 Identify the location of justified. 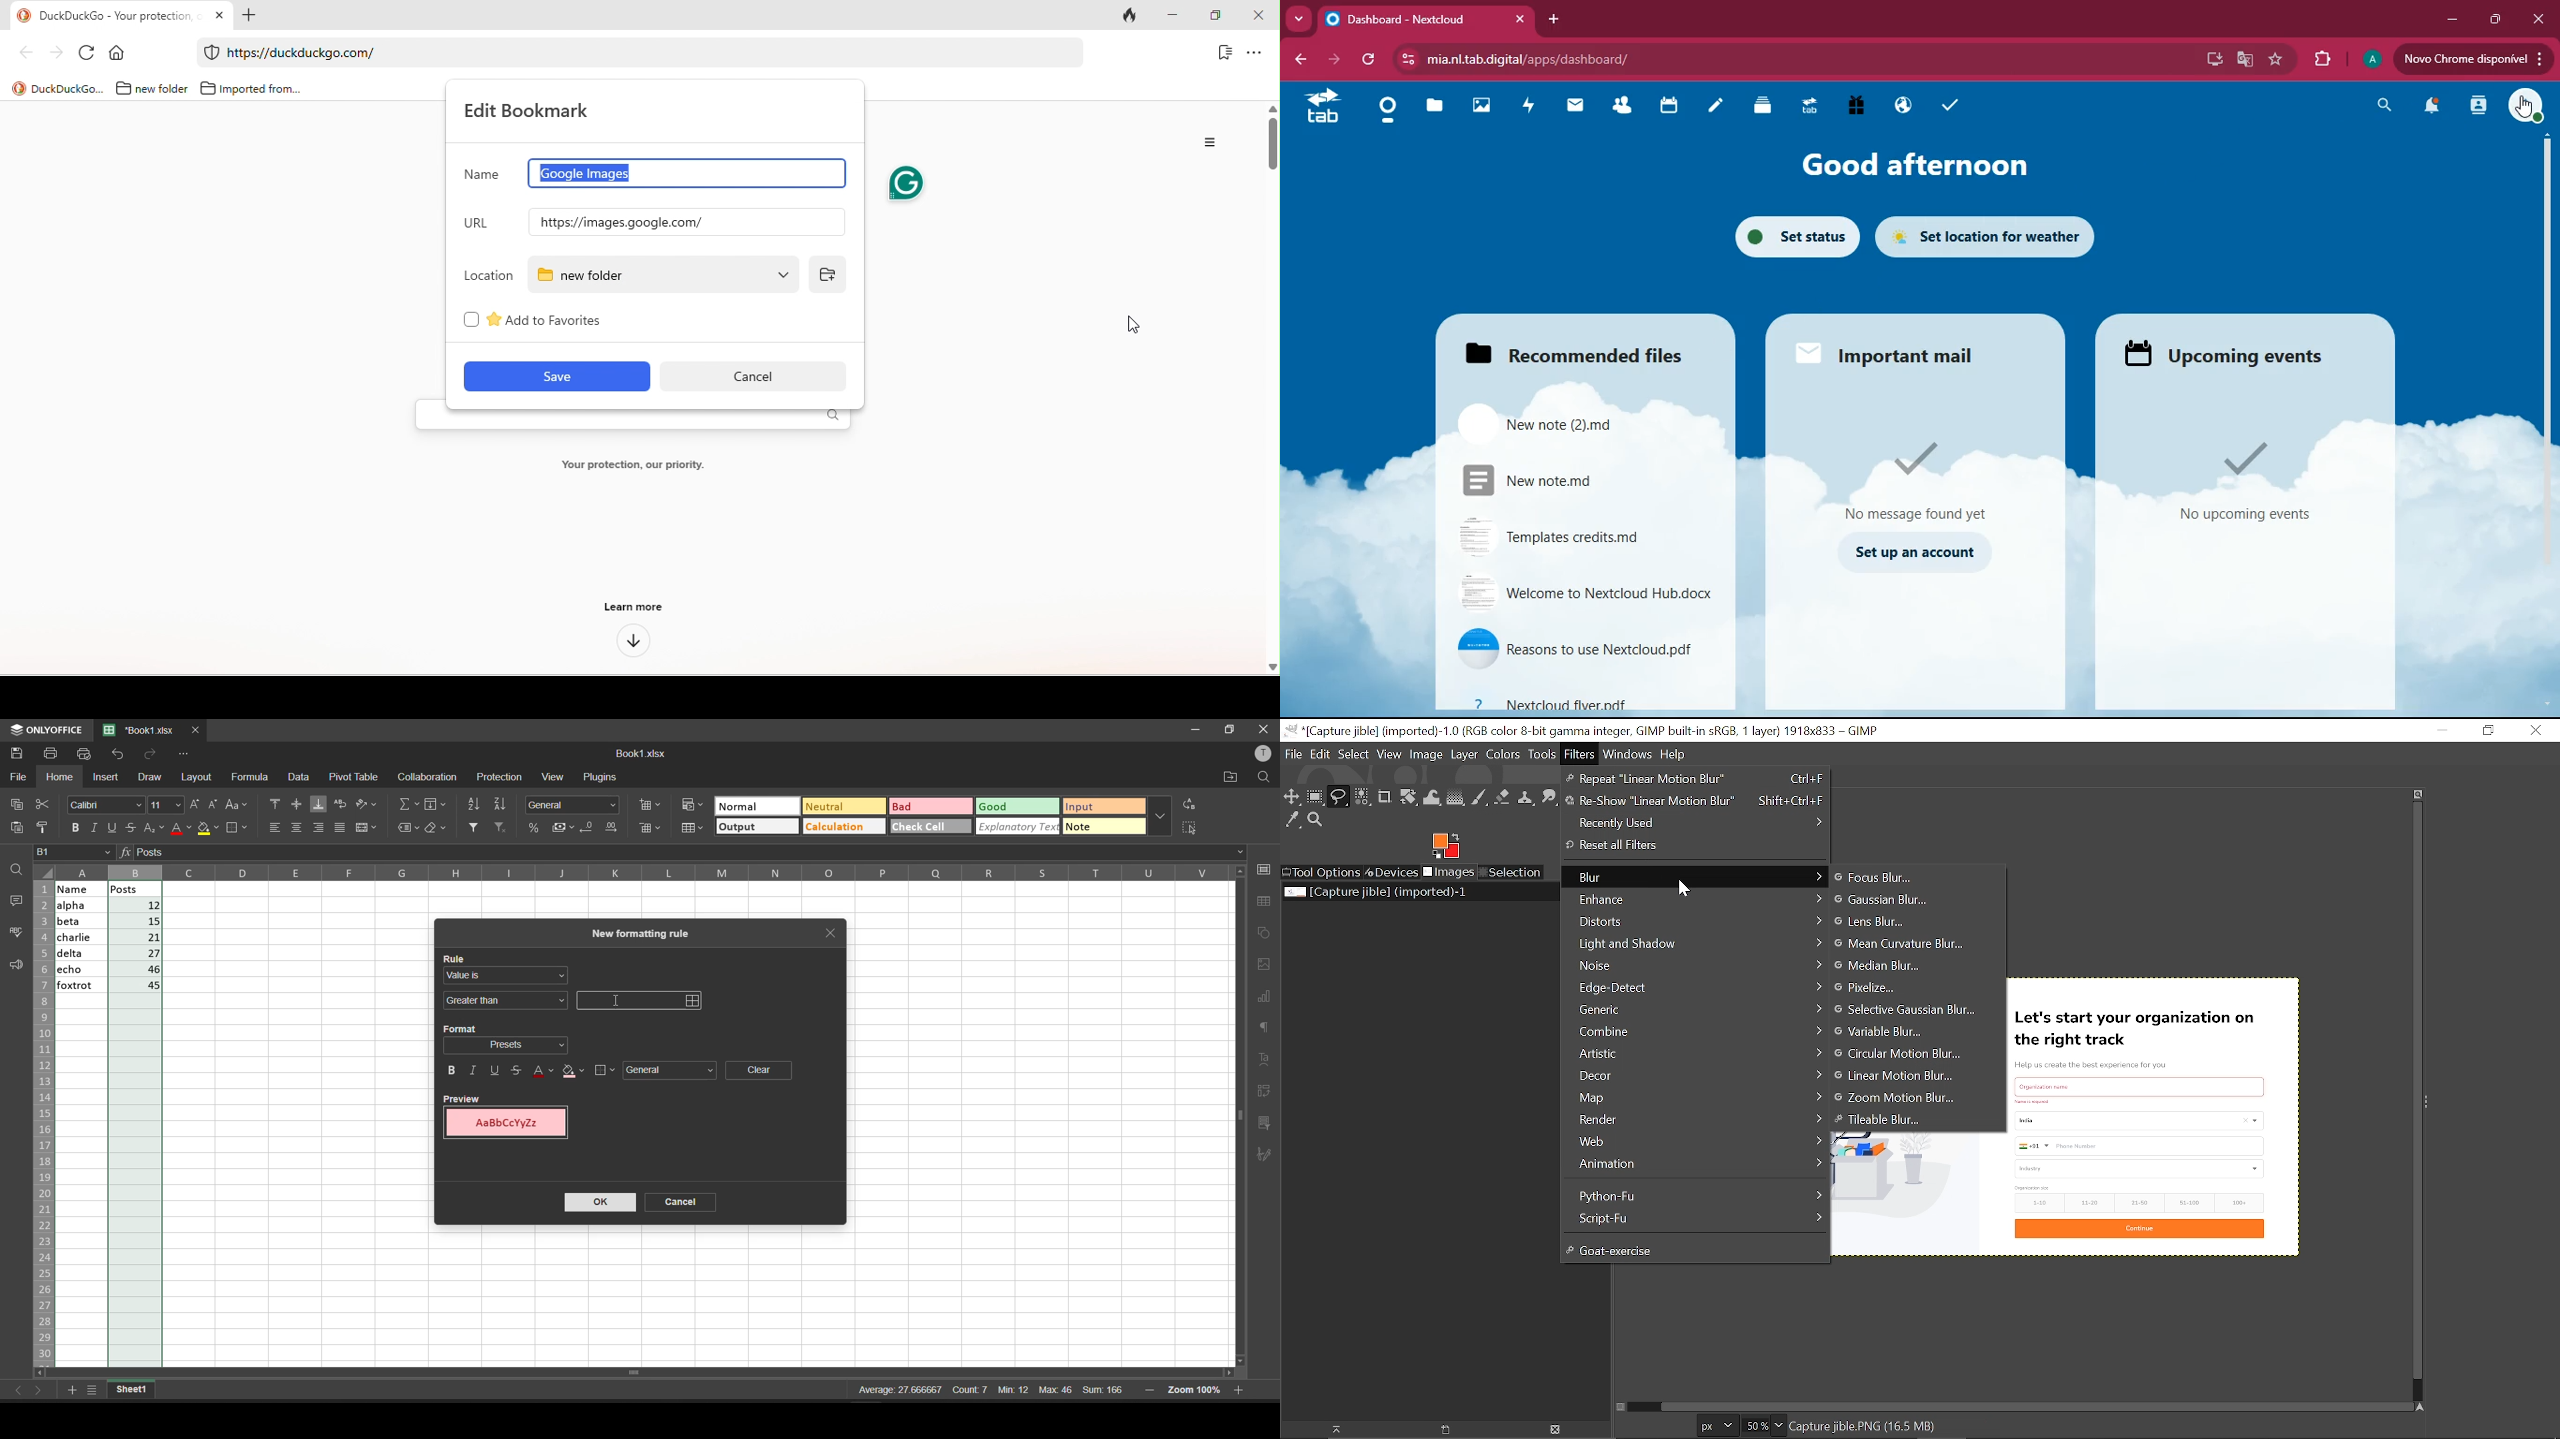
(339, 829).